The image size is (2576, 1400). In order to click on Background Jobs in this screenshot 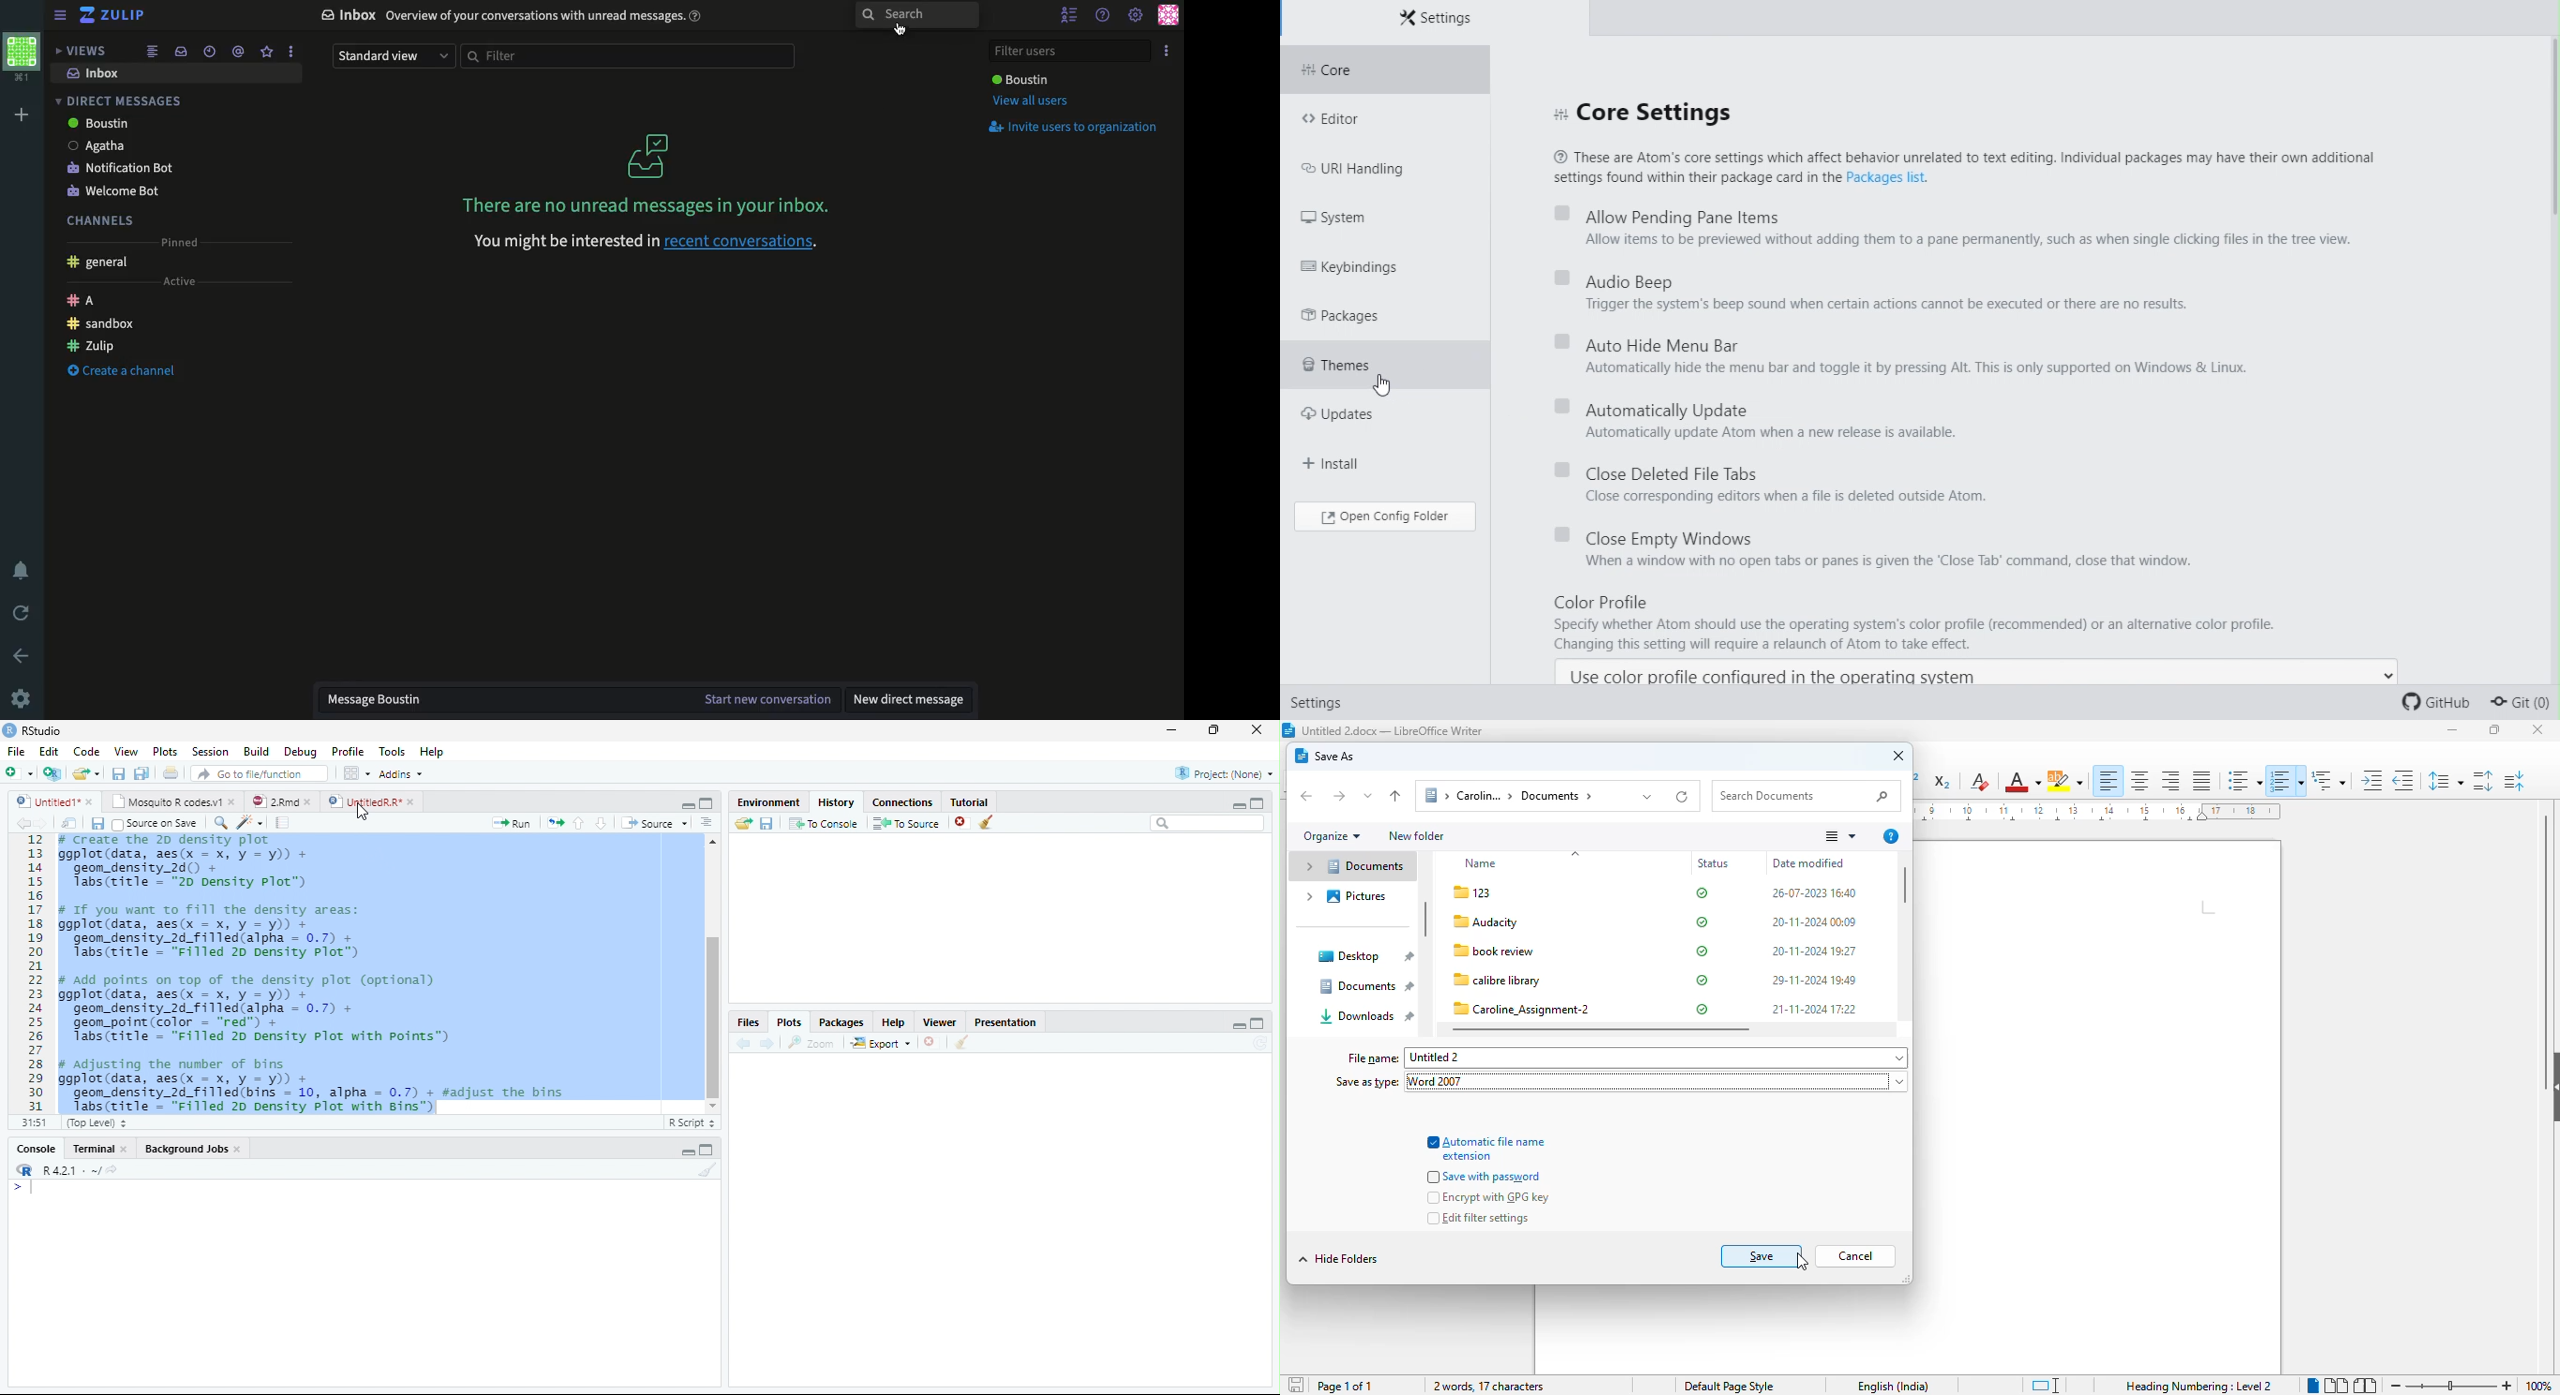, I will do `click(187, 1150)`.